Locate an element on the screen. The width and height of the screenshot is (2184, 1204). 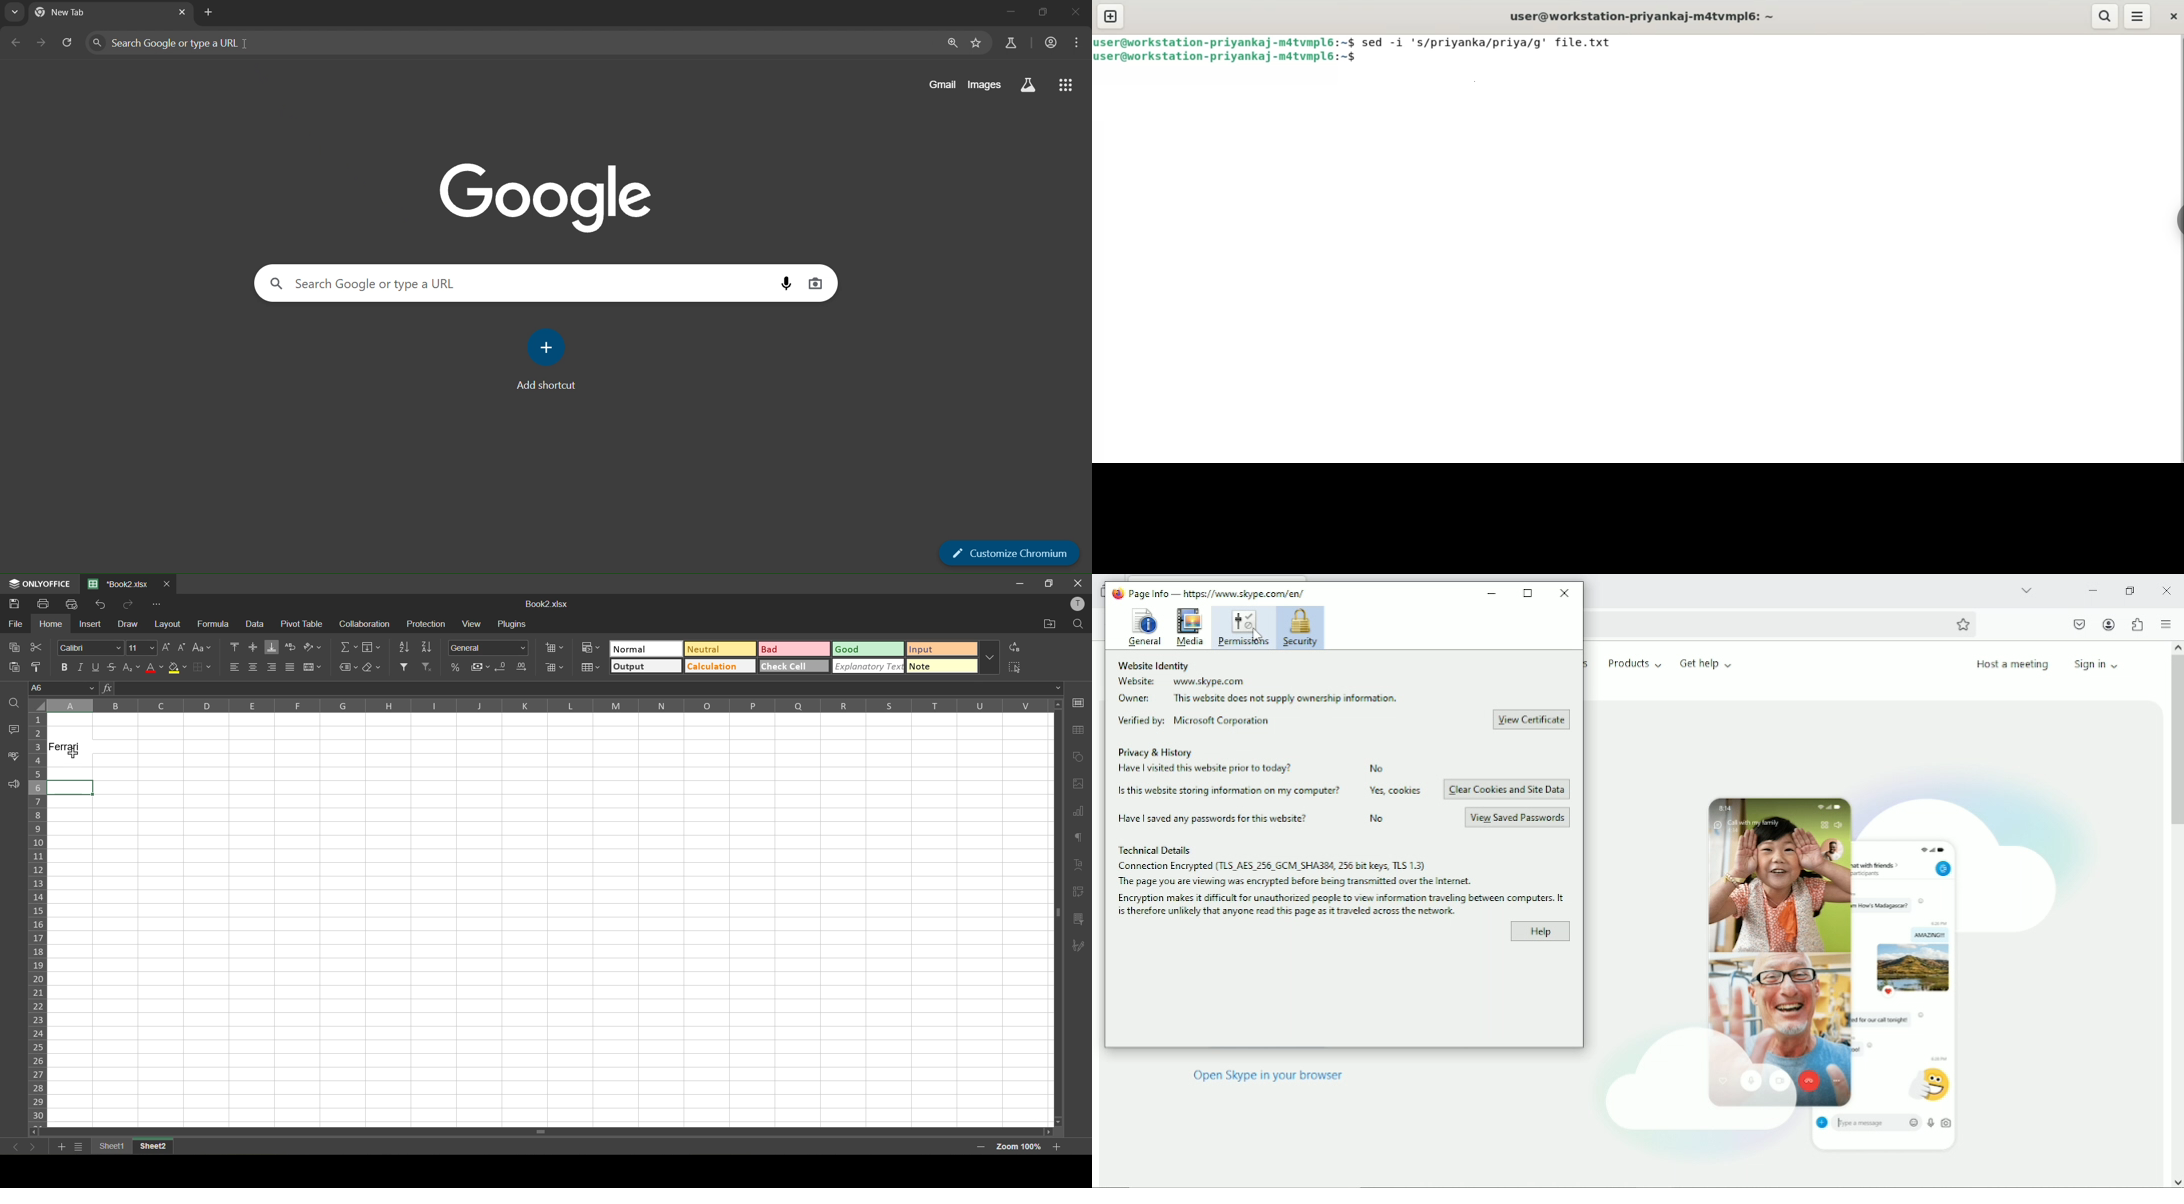
List all tabs is located at coordinates (2026, 589).